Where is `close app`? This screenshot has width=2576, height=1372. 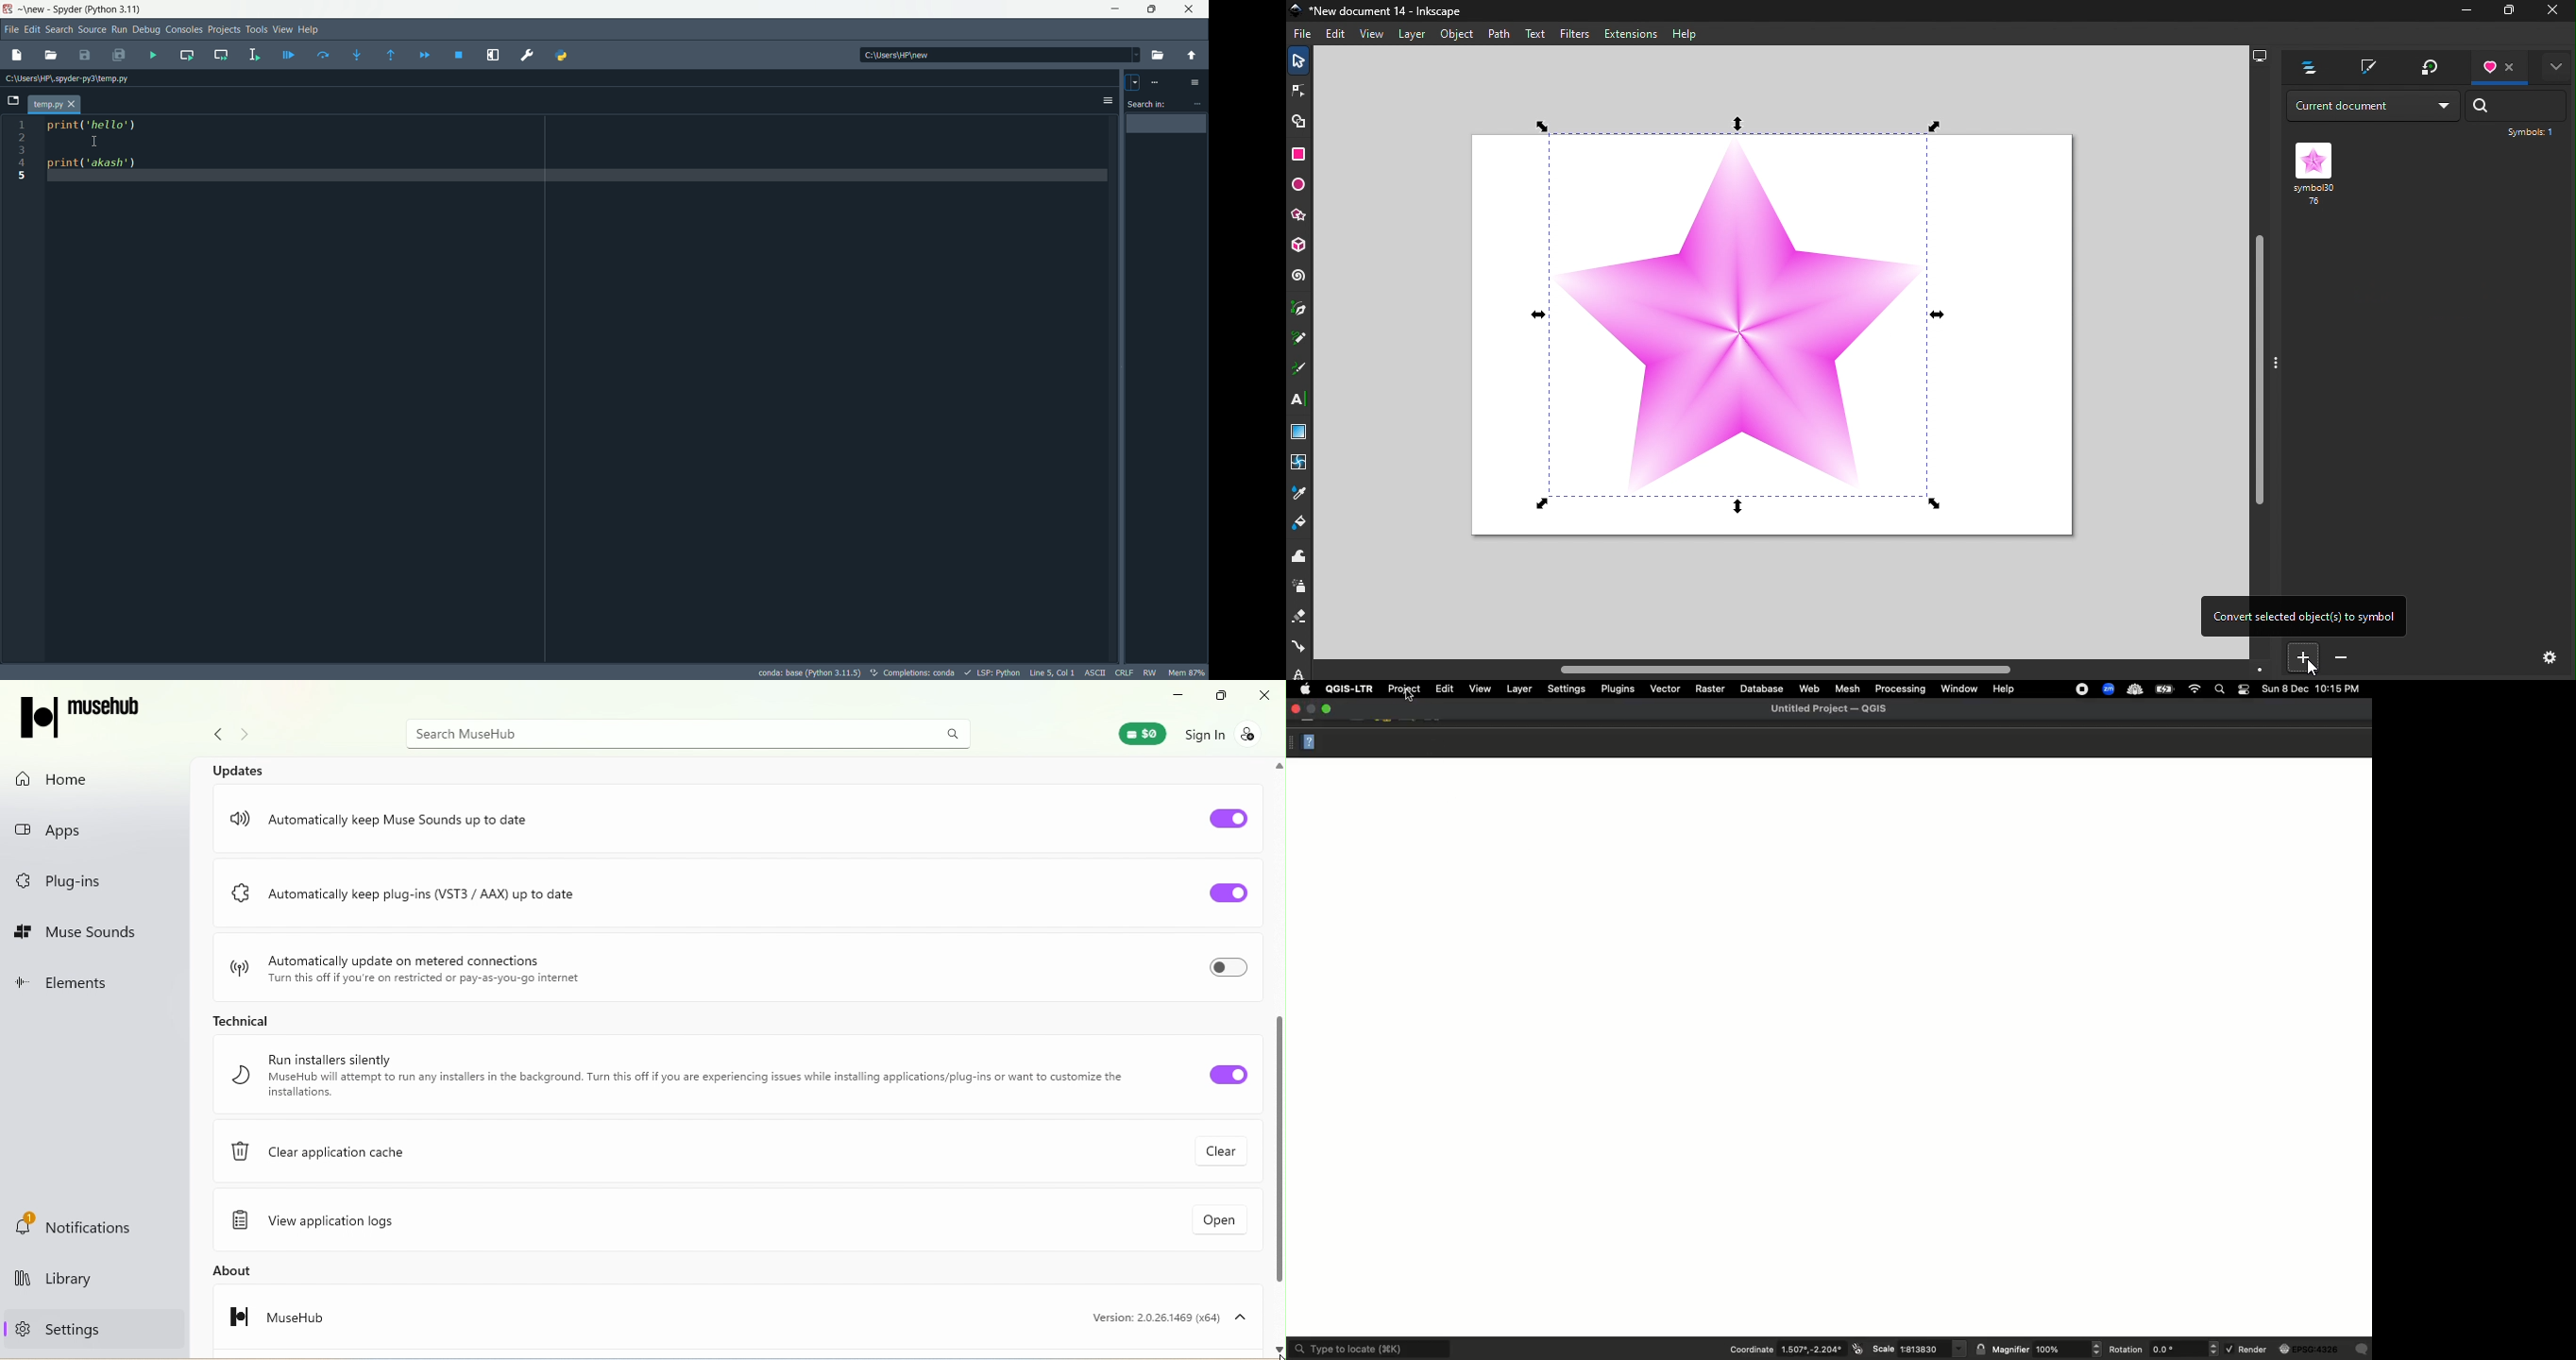
close app is located at coordinates (1193, 9).